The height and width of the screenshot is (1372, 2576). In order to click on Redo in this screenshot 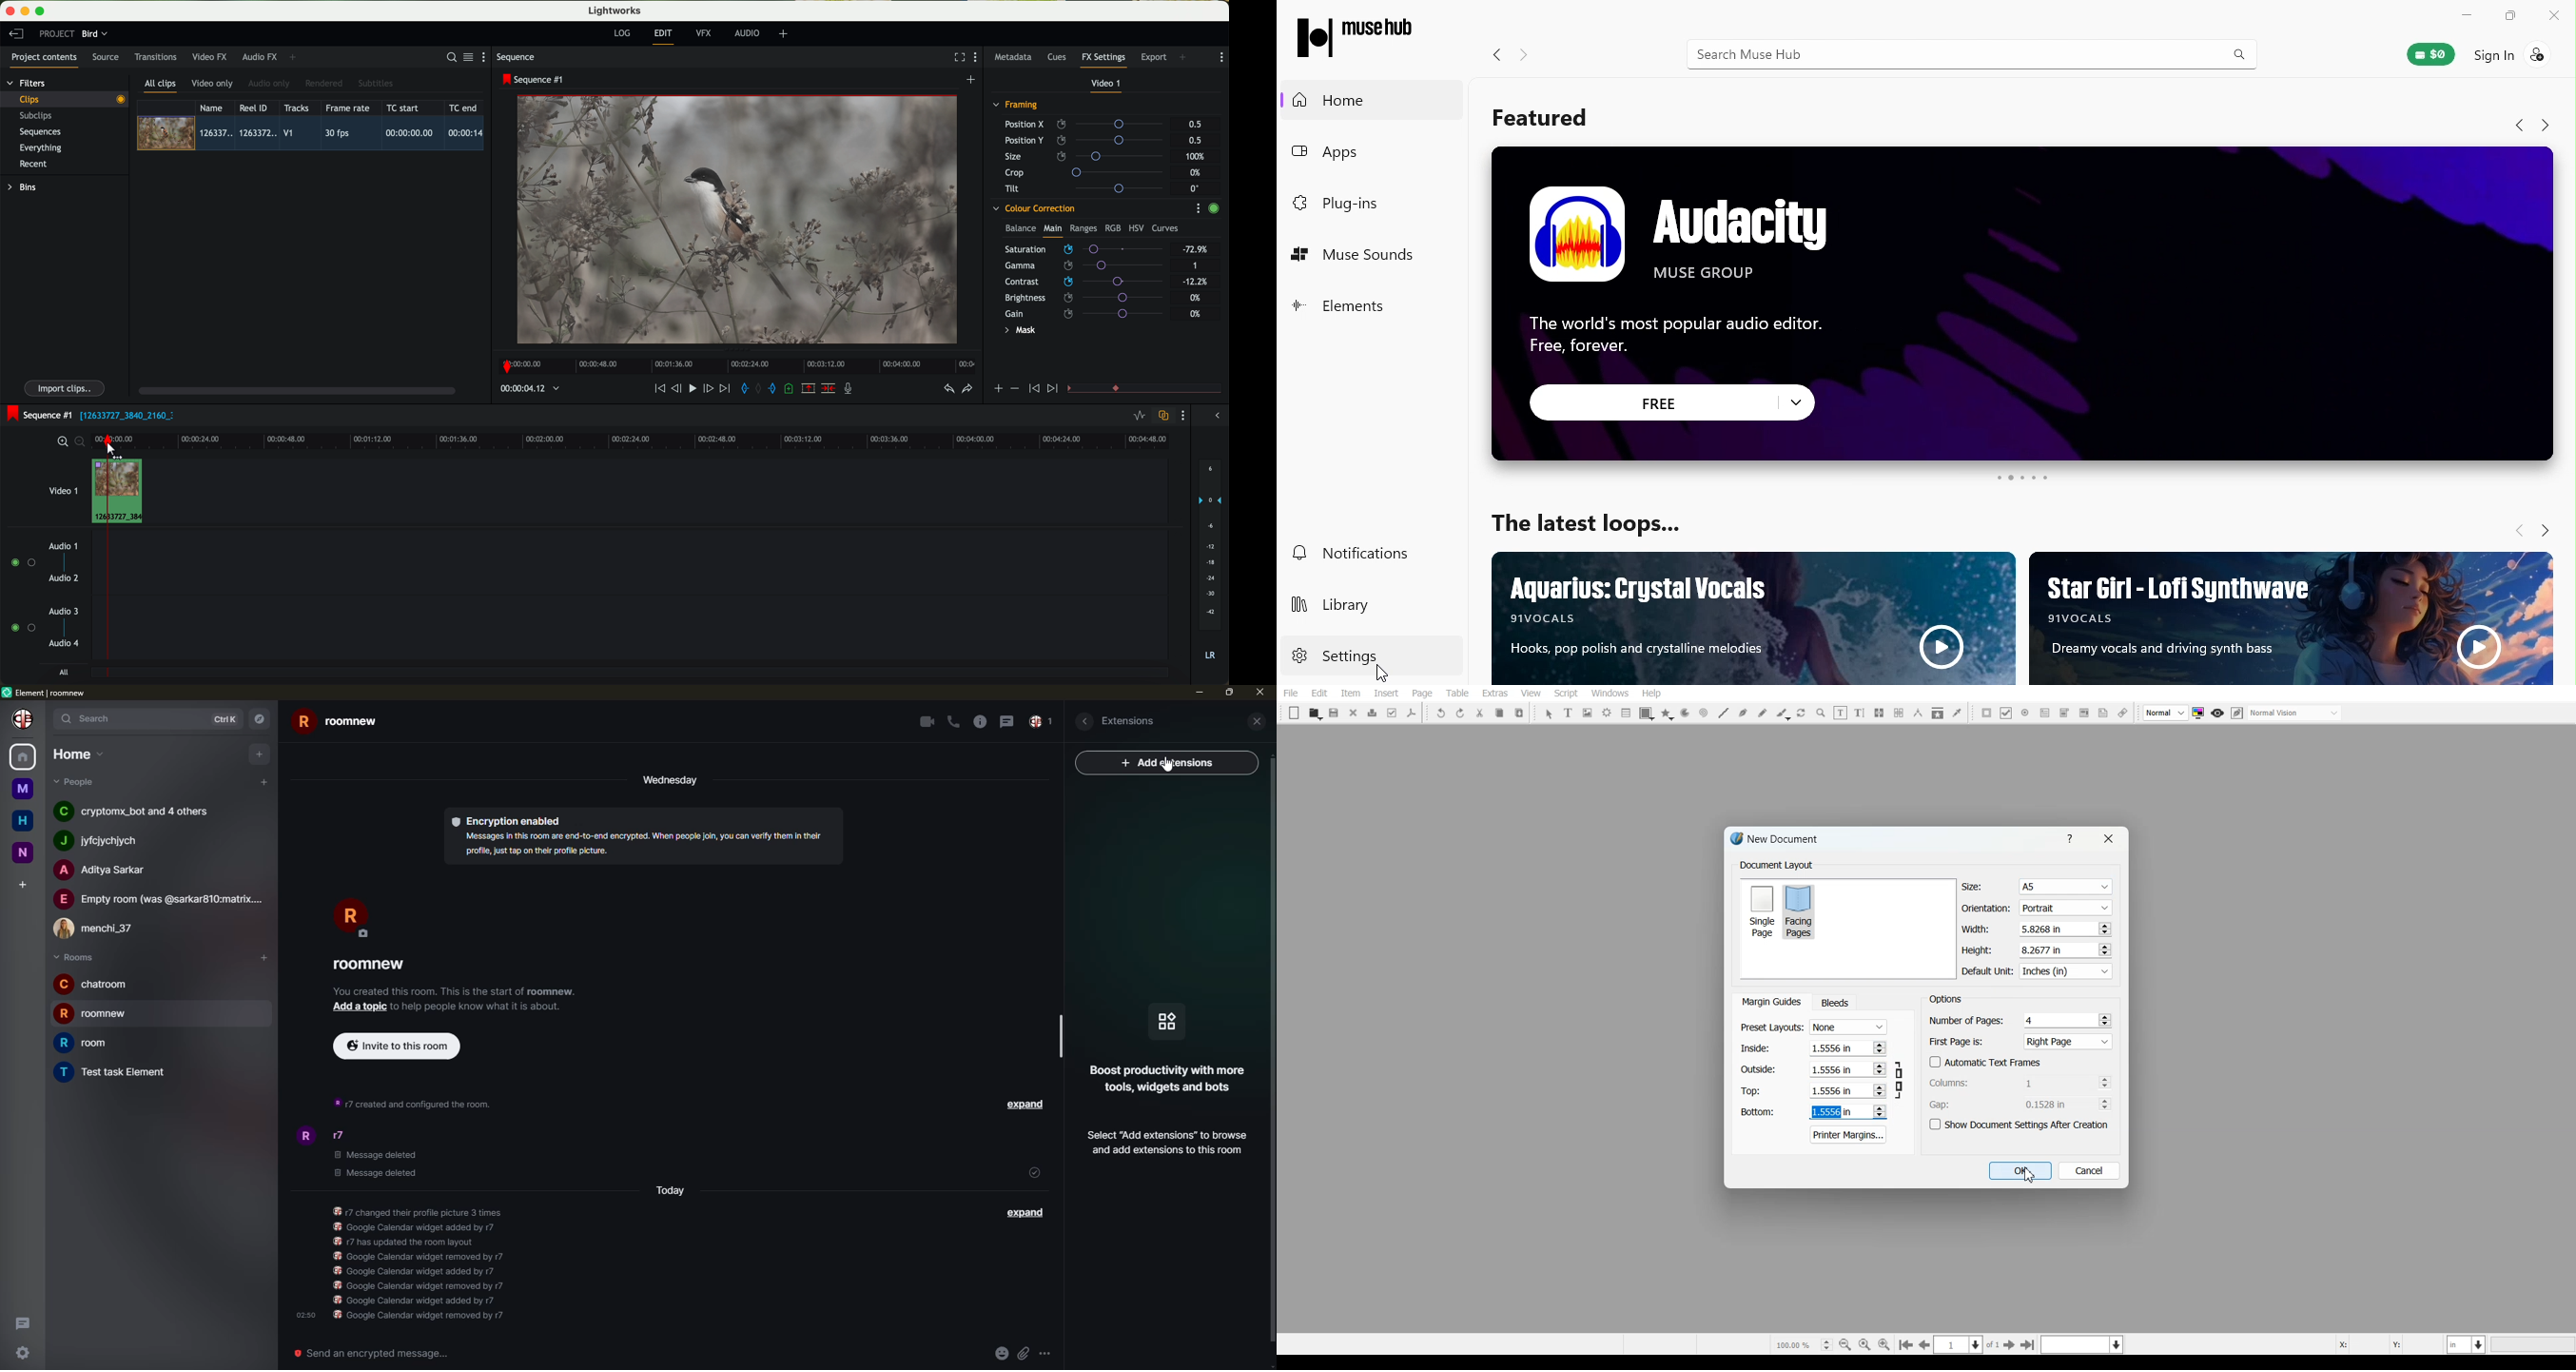, I will do `click(1460, 713)`.